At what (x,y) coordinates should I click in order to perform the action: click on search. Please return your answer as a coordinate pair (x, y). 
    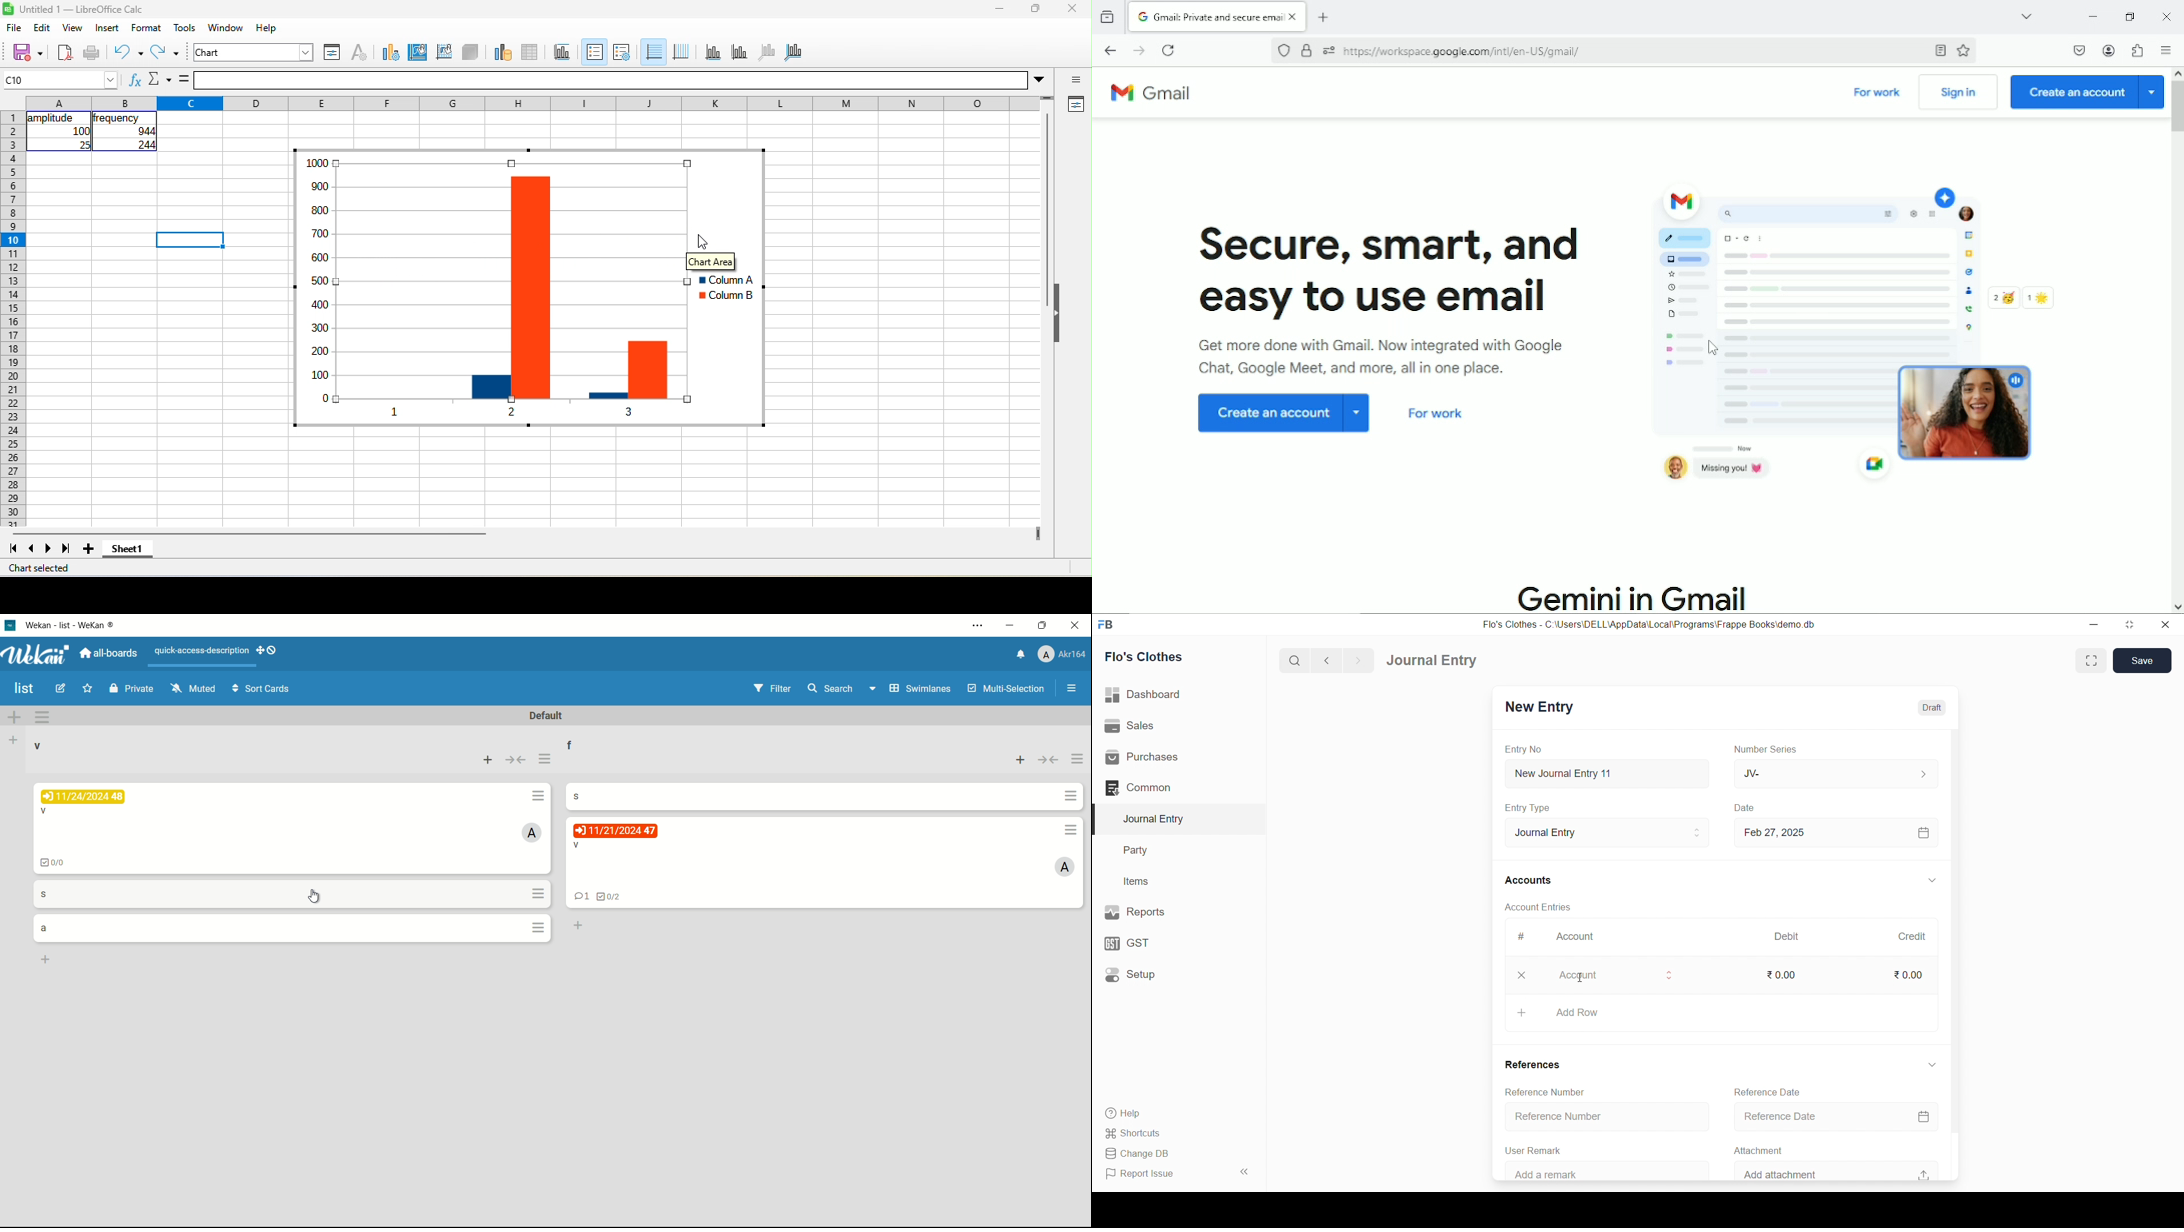
    Looking at the image, I should click on (832, 688).